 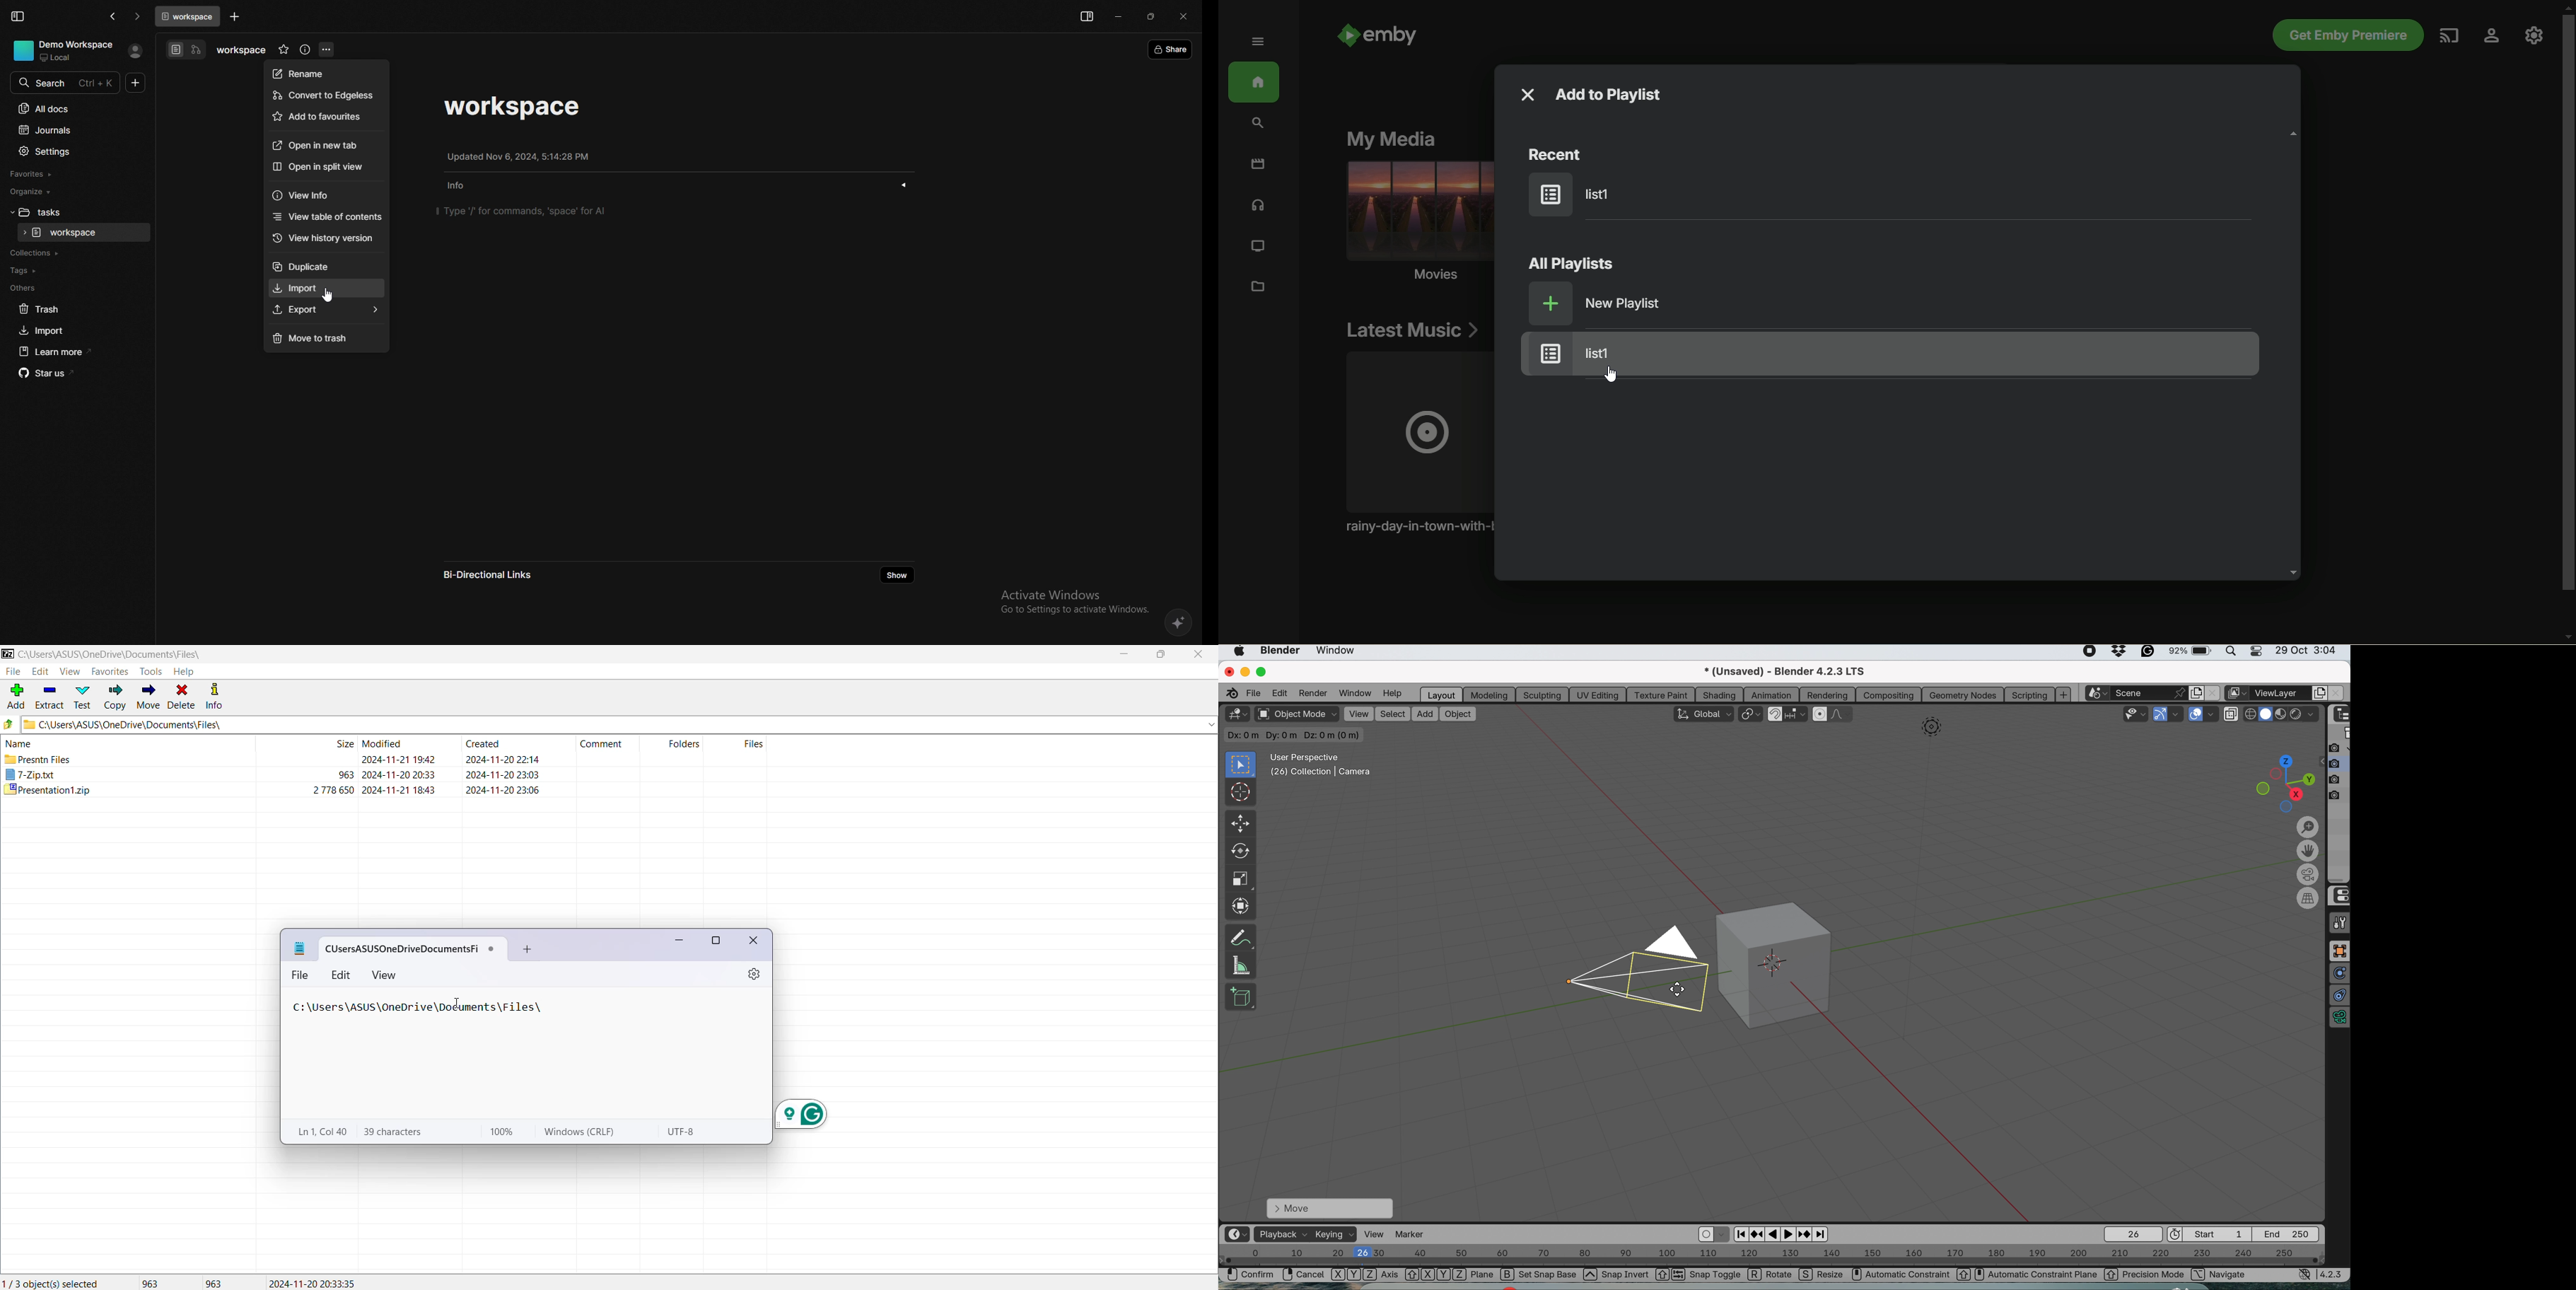 I want to click on view history version, so click(x=329, y=238).